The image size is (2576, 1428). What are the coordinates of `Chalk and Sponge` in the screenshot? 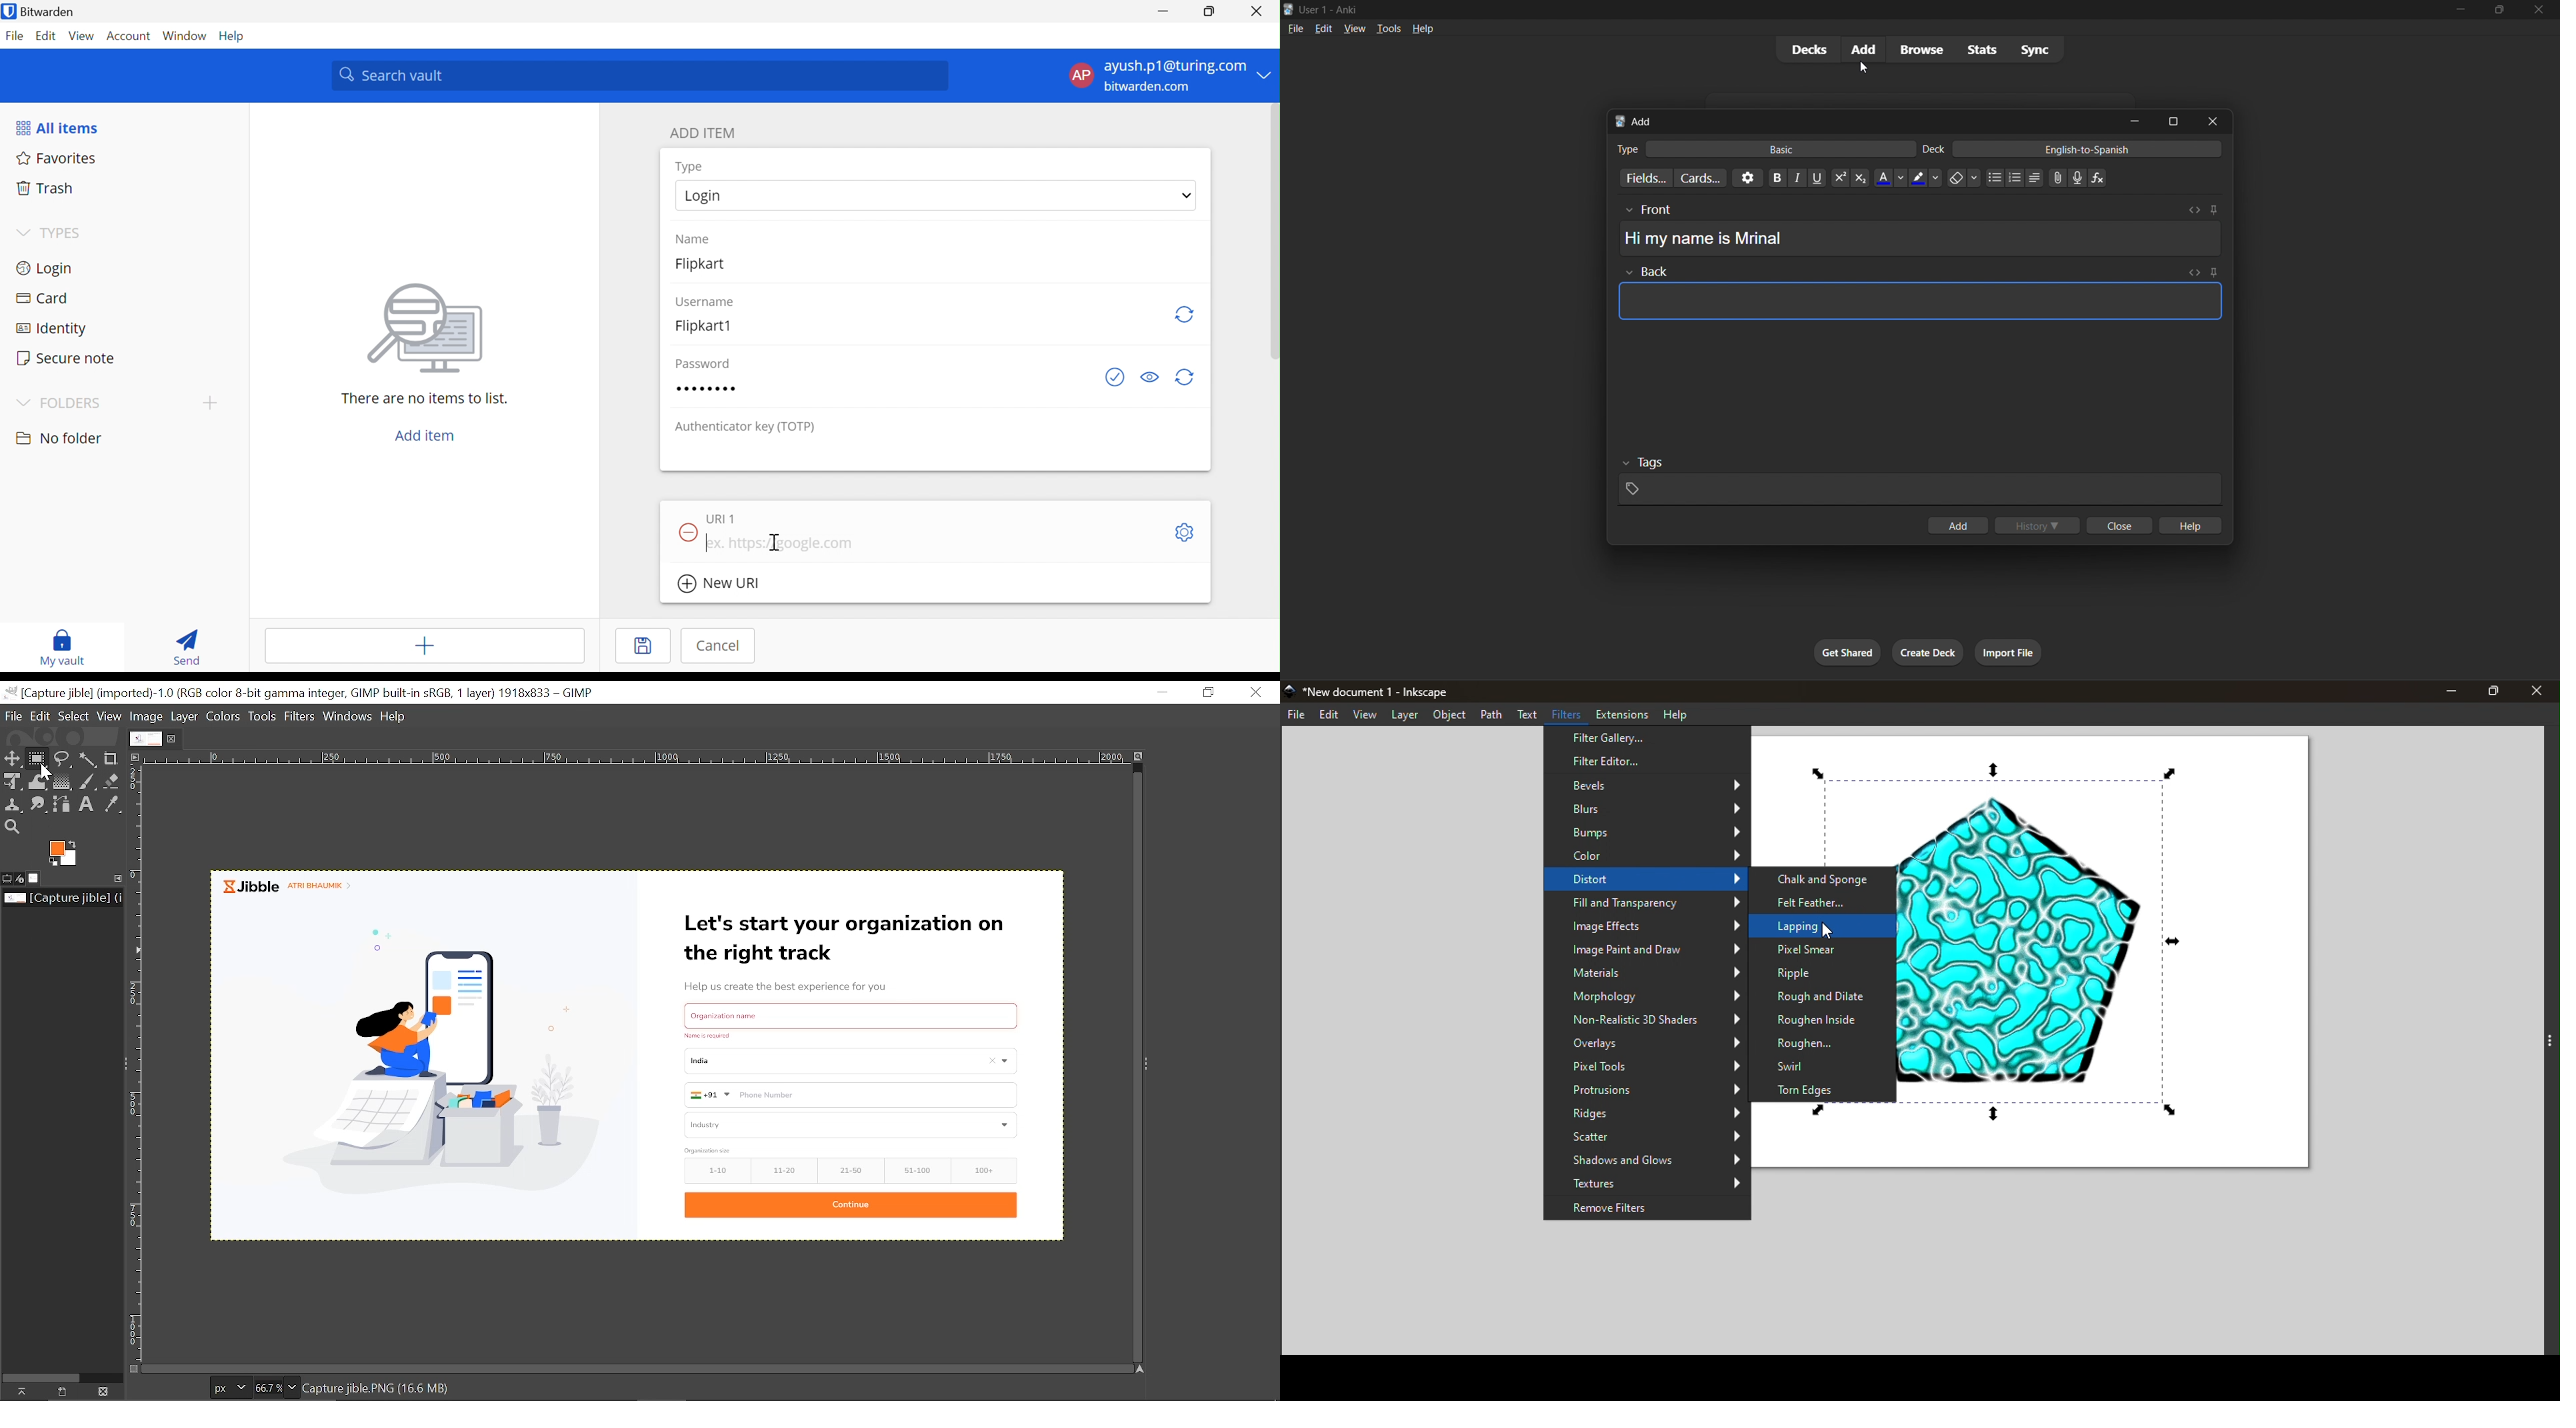 It's located at (1824, 879).